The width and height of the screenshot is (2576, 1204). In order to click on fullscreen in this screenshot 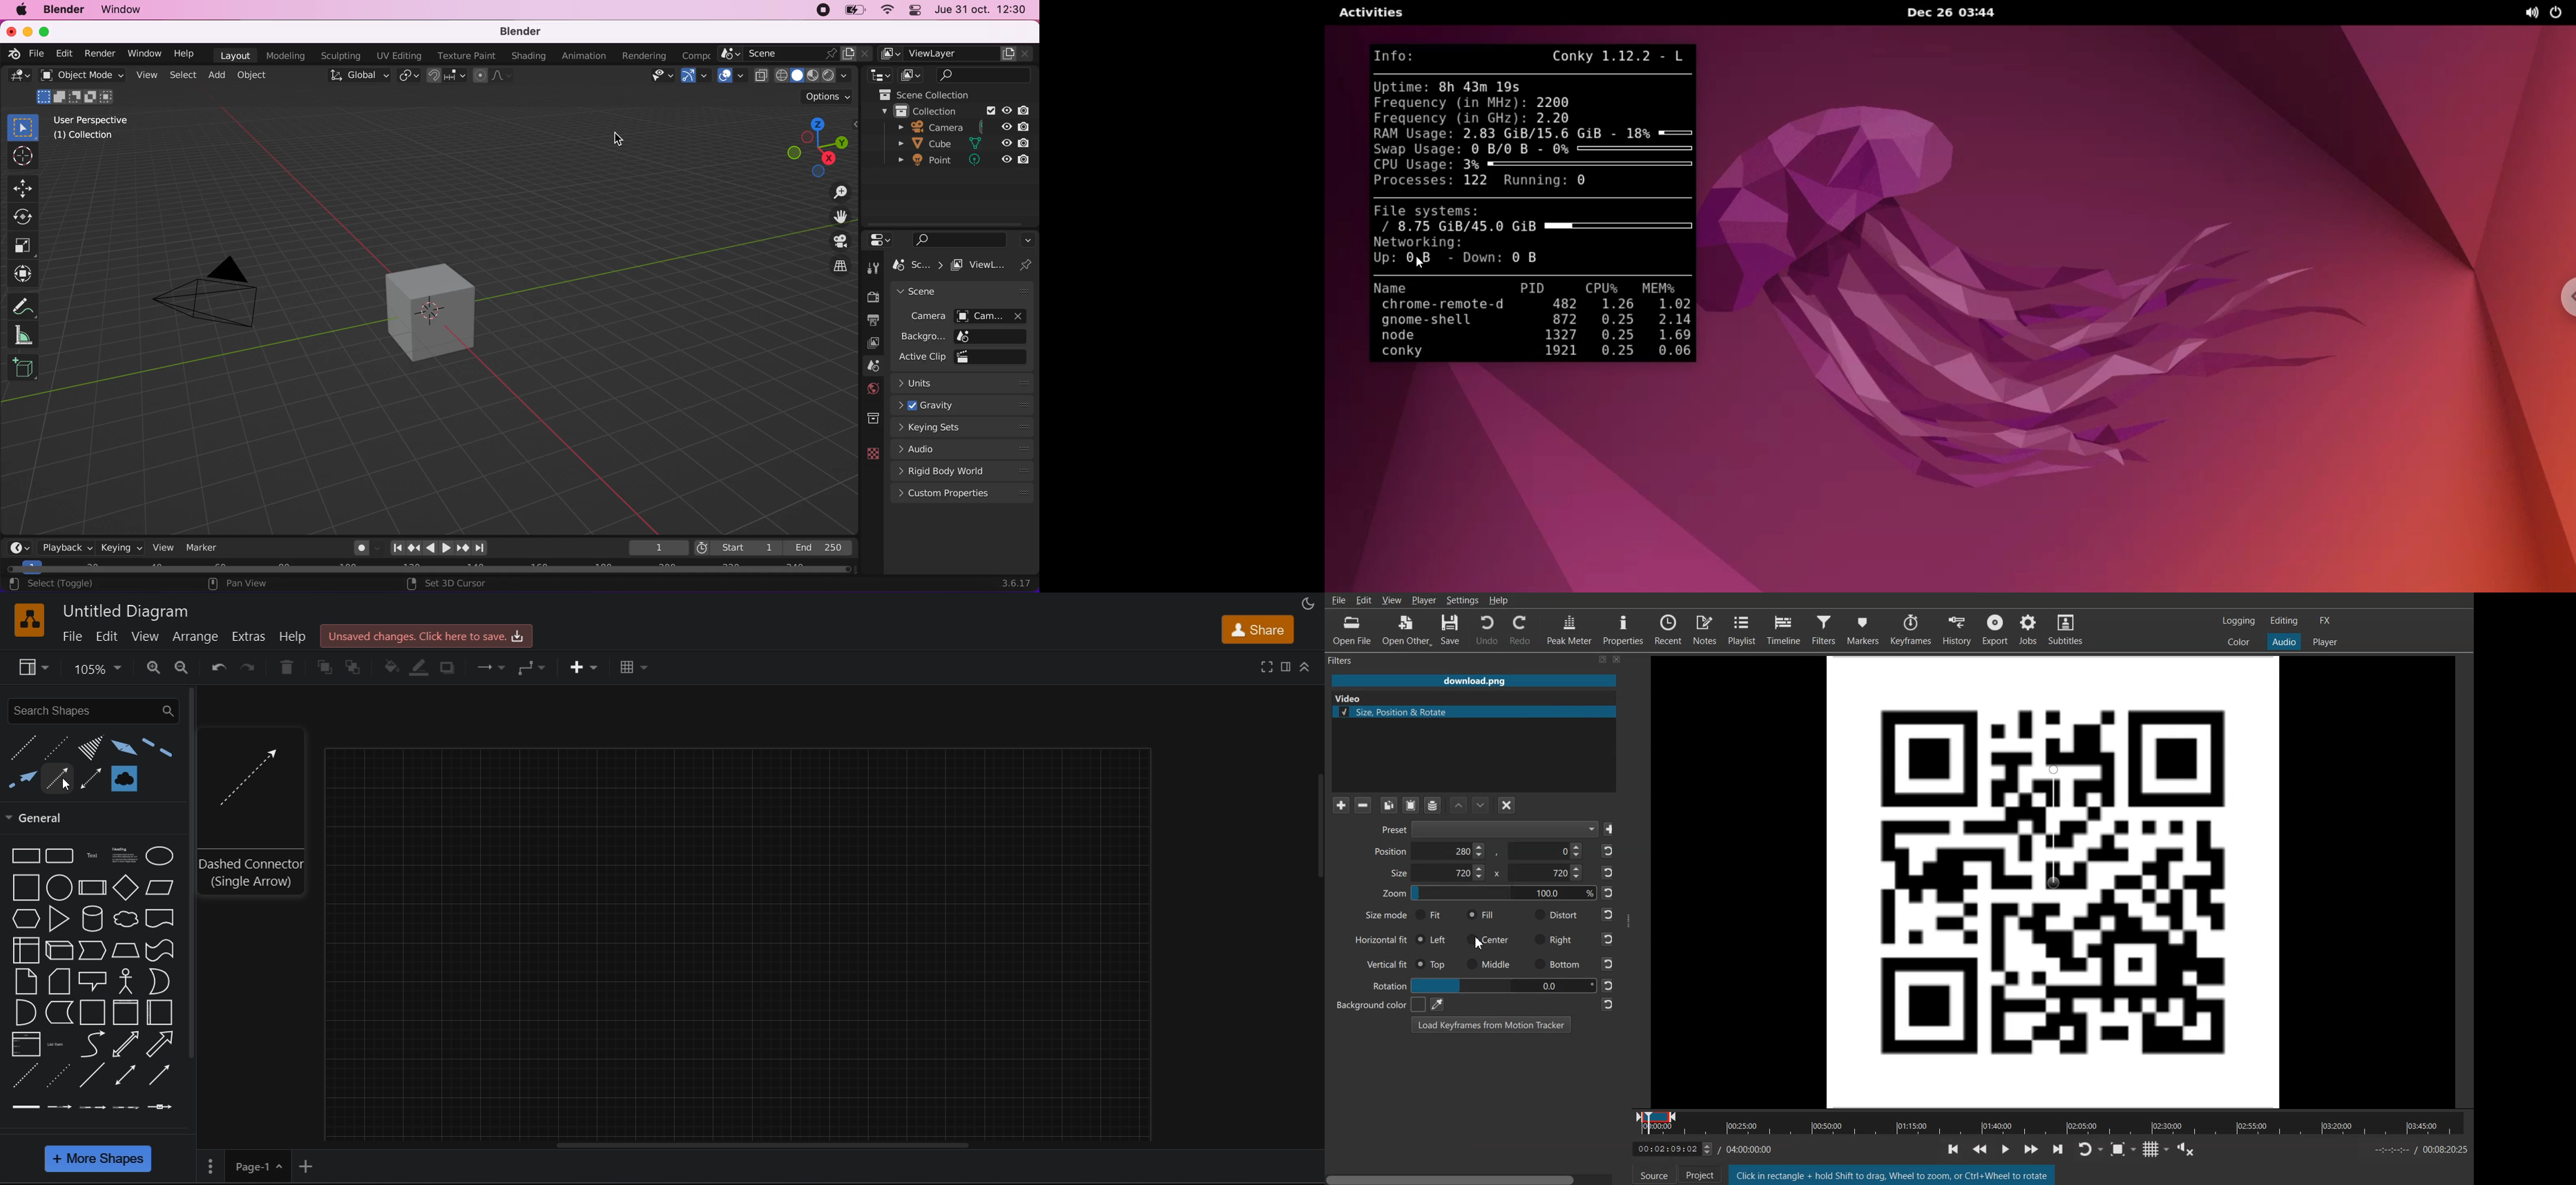, I will do `click(1267, 667)`.